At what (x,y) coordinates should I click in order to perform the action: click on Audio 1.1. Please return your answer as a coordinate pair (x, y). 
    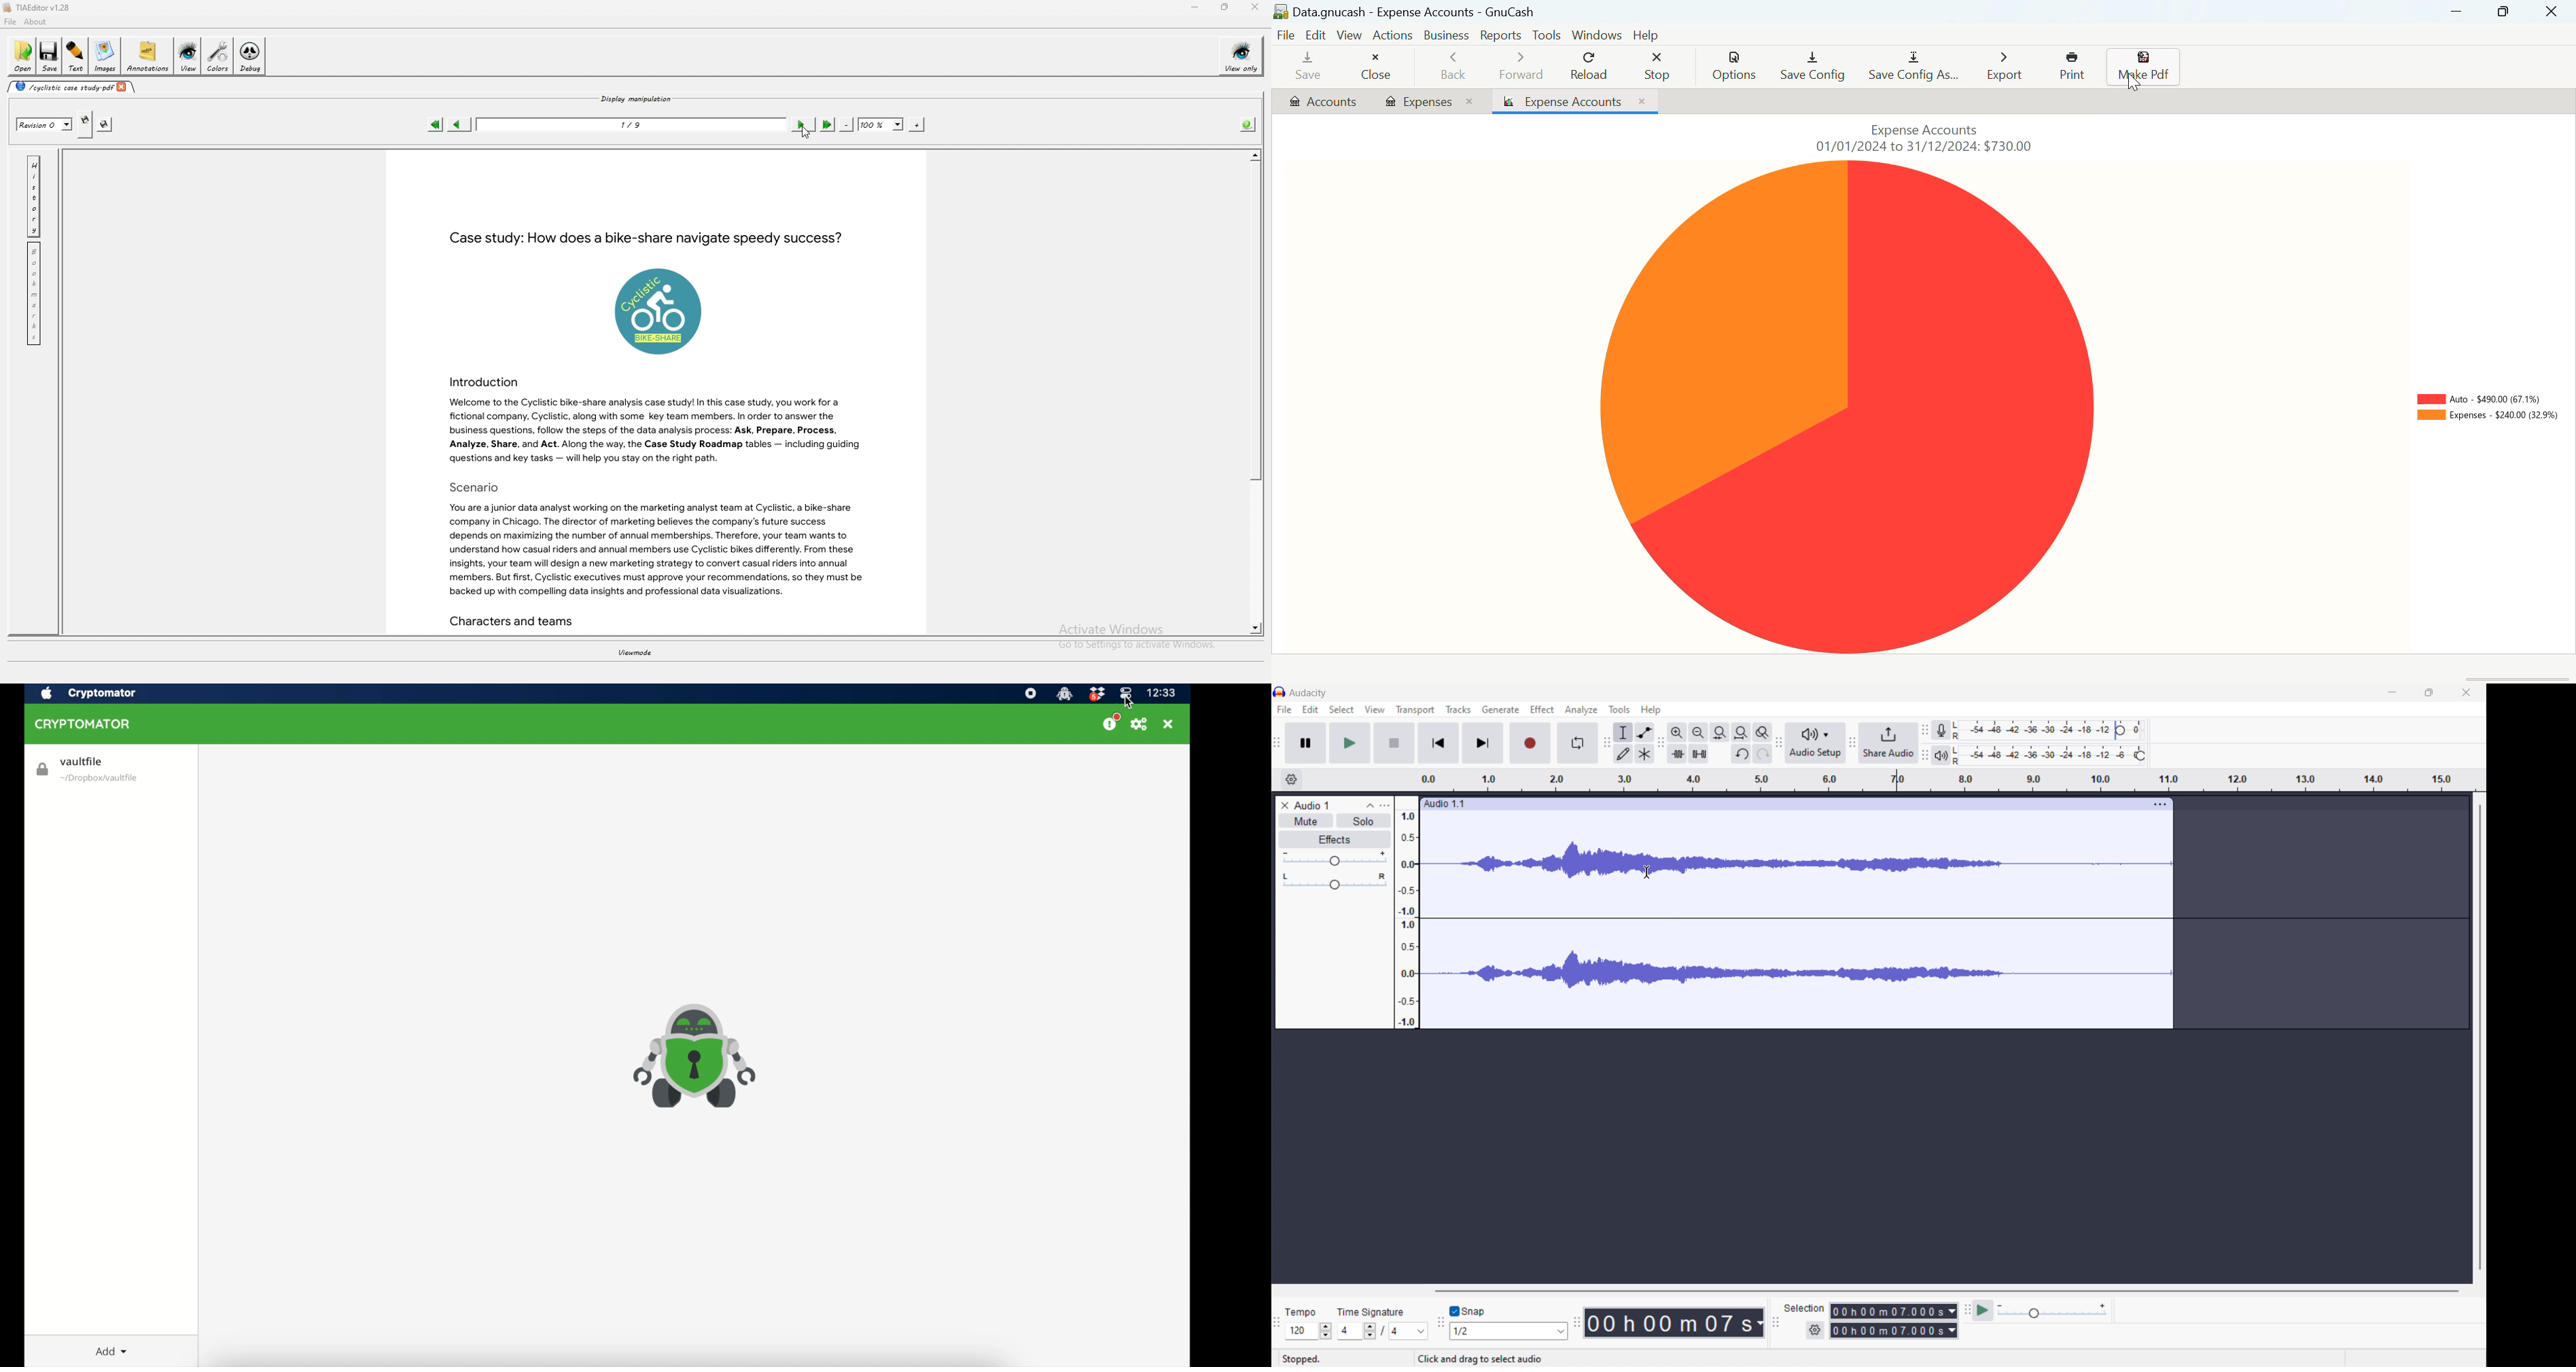
    Looking at the image, I should click on (1781, 802).